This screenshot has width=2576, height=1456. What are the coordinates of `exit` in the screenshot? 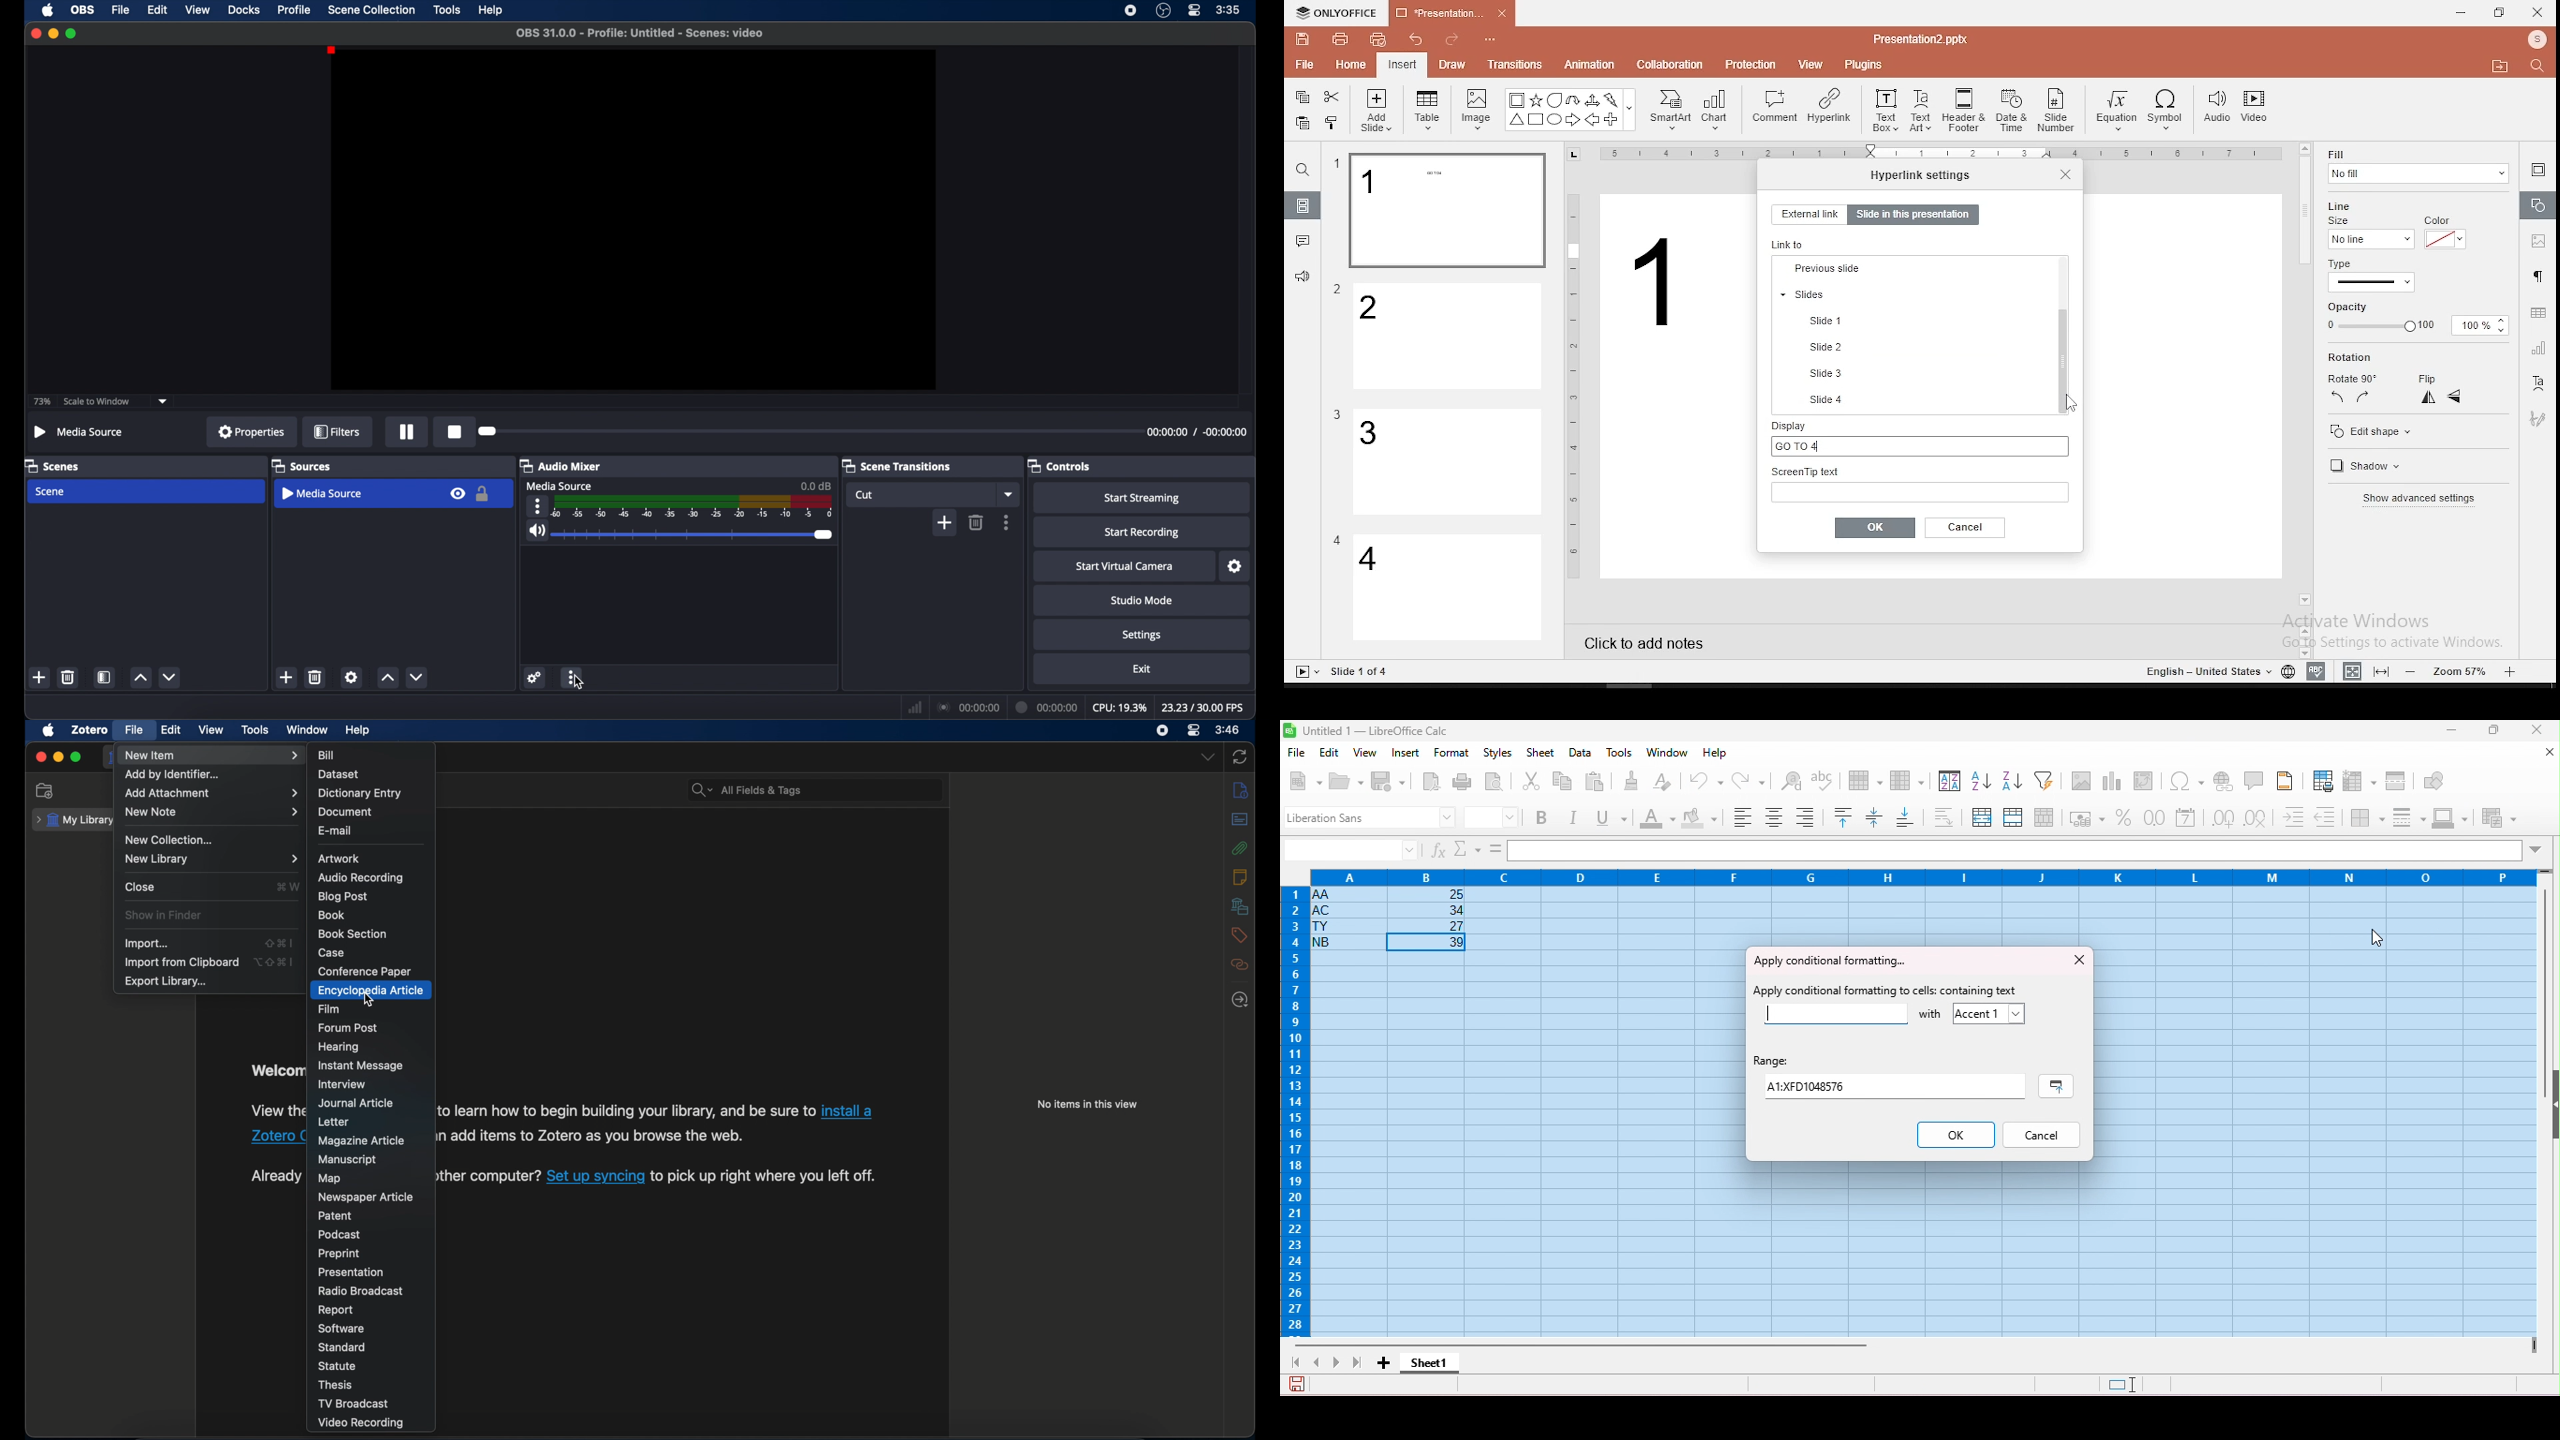 It's located at (1141, 668).